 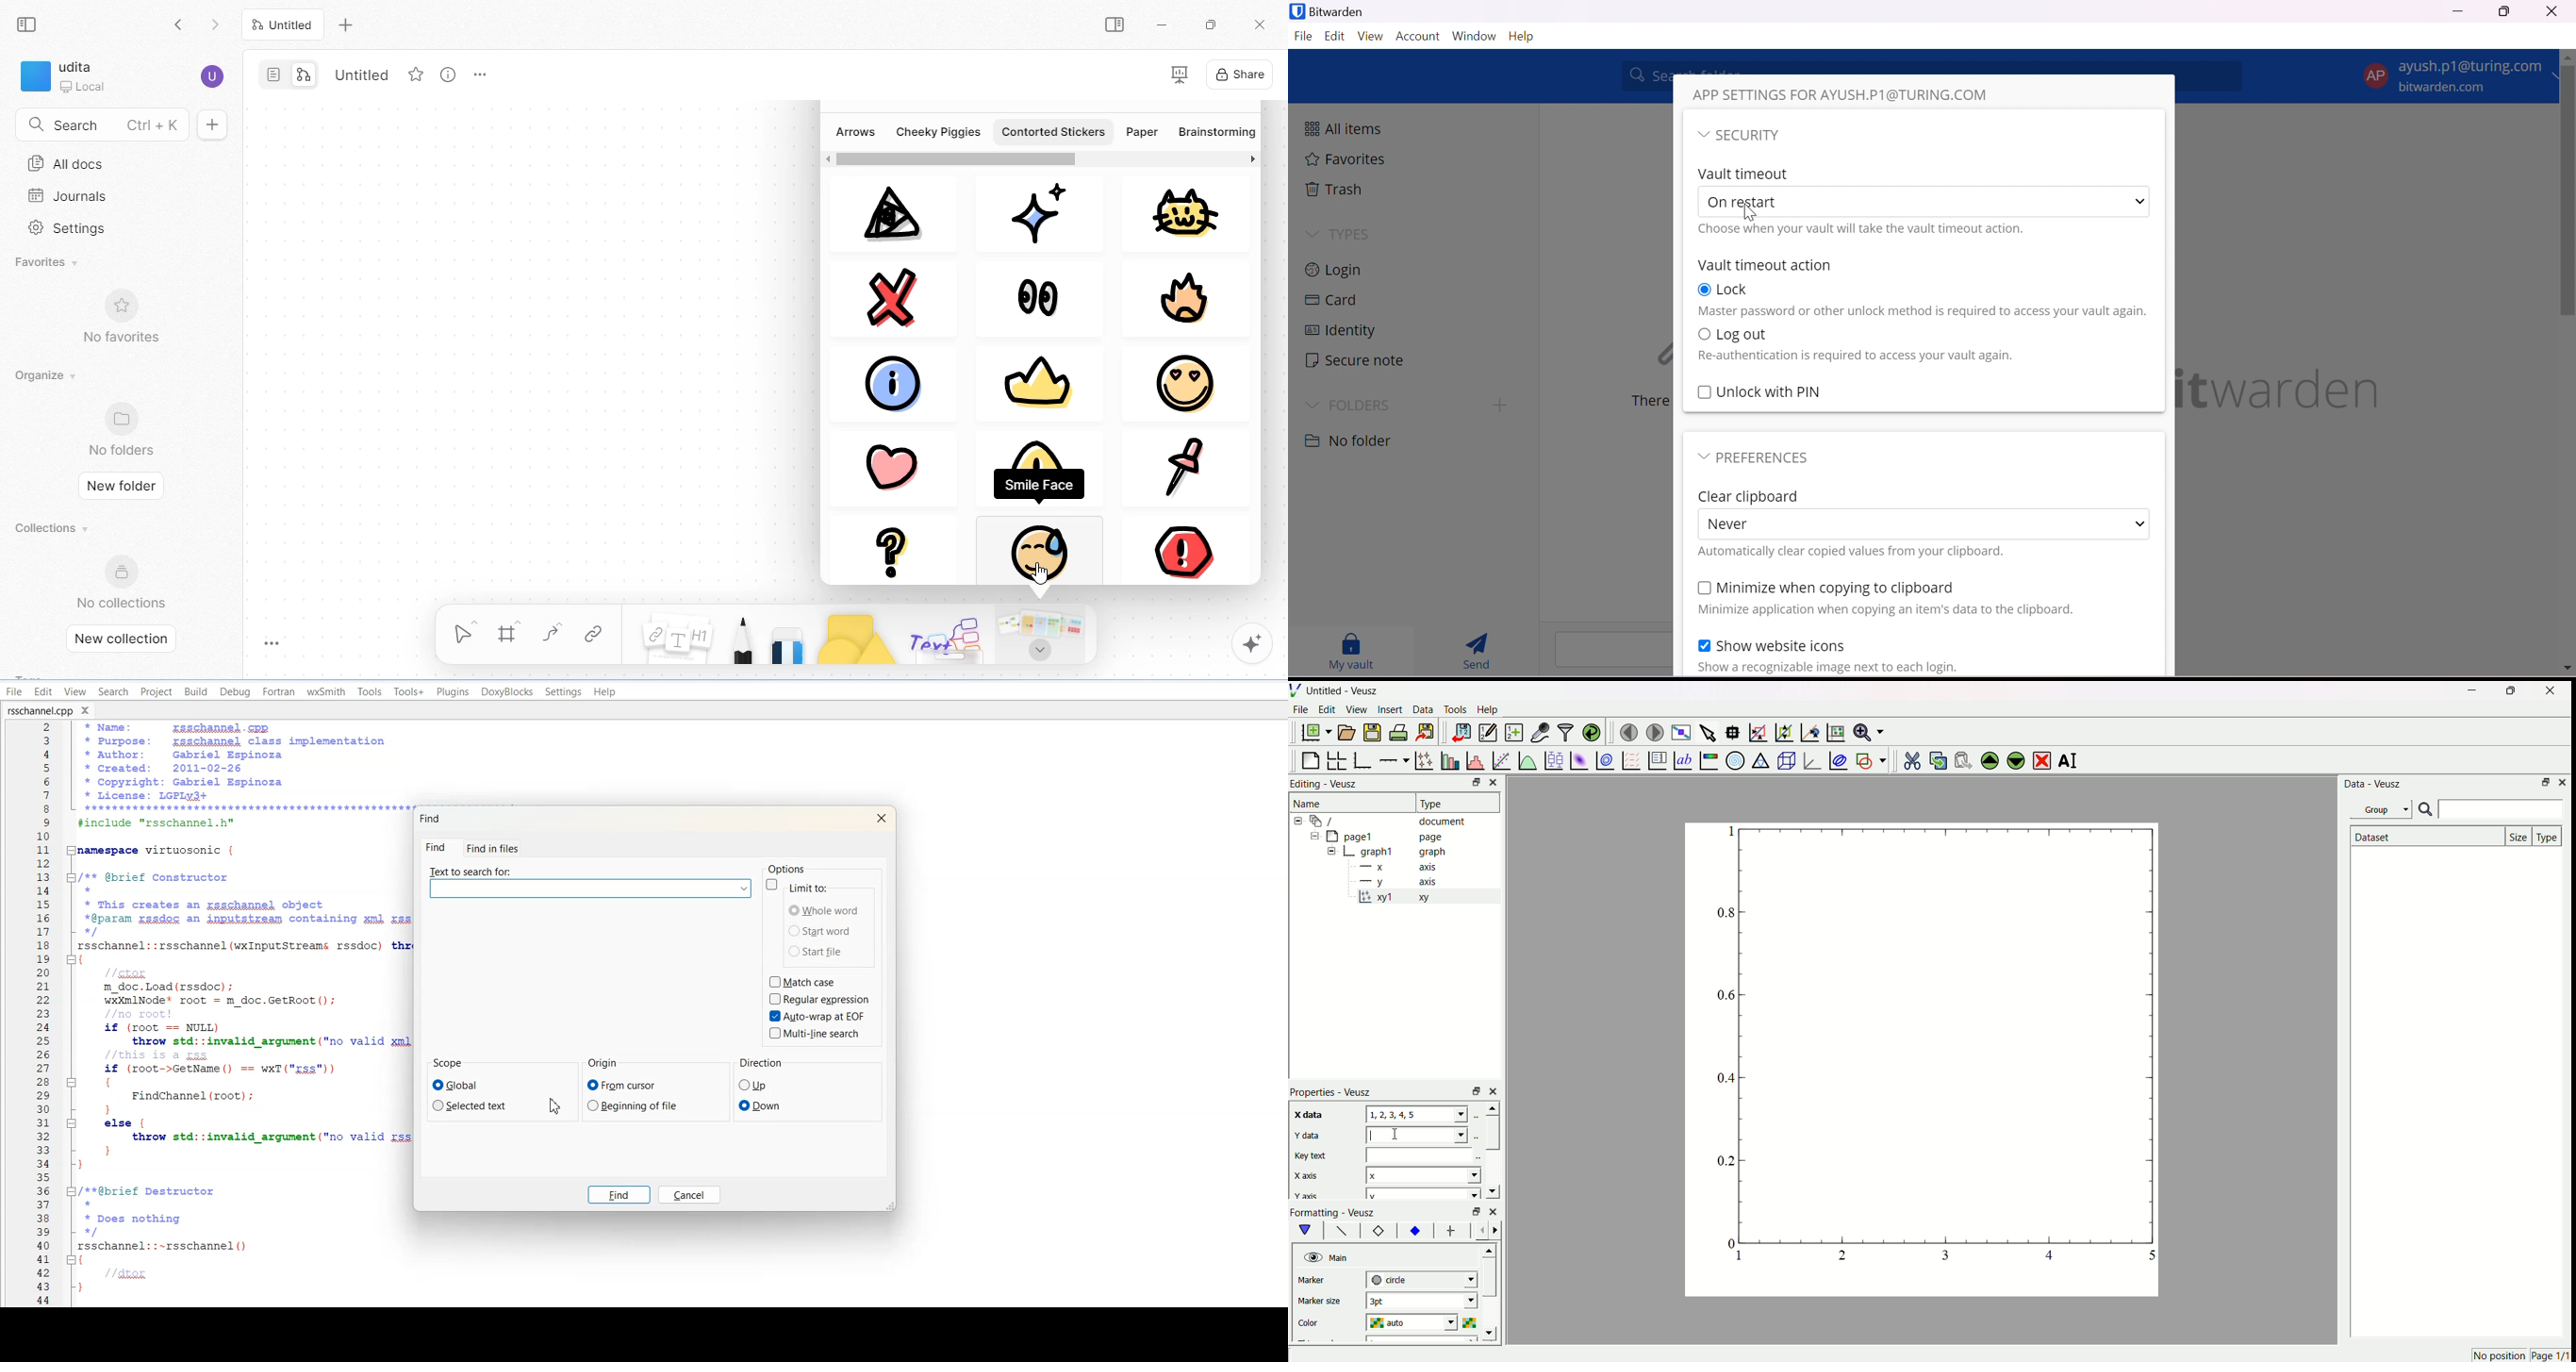 I want to click on horizontal scroll bar, so click(x=956, y=158).